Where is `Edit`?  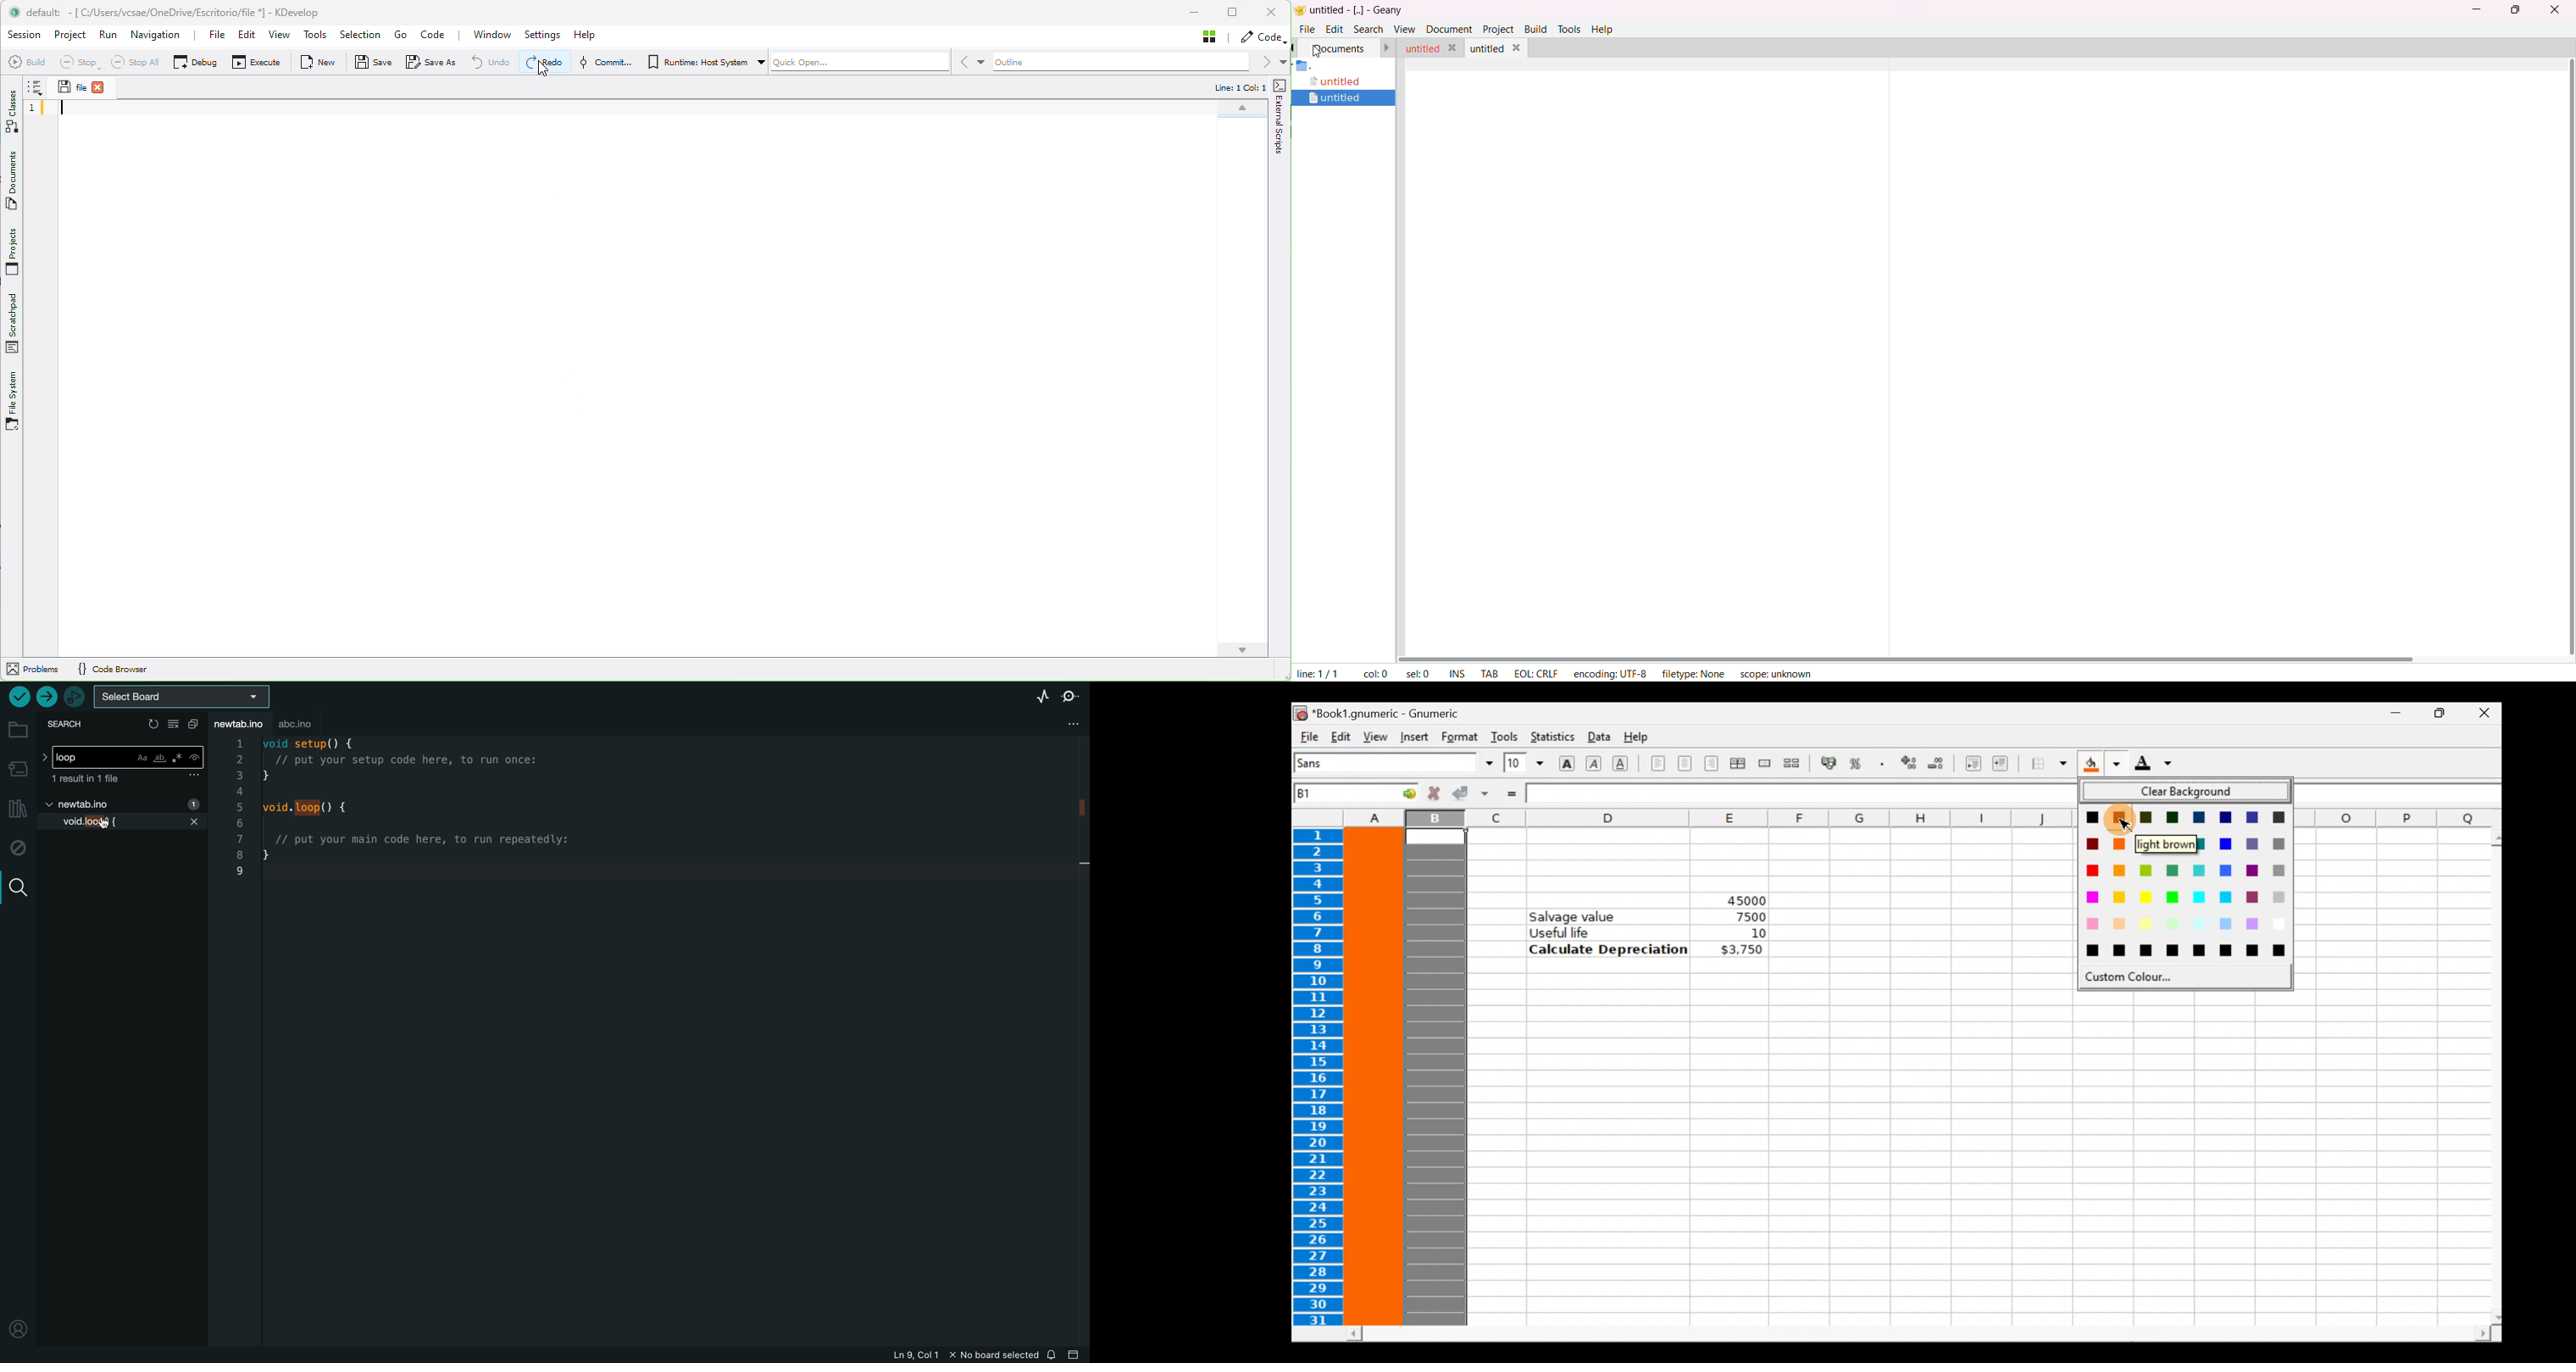
Edit is located at coordinates (1341, 736).